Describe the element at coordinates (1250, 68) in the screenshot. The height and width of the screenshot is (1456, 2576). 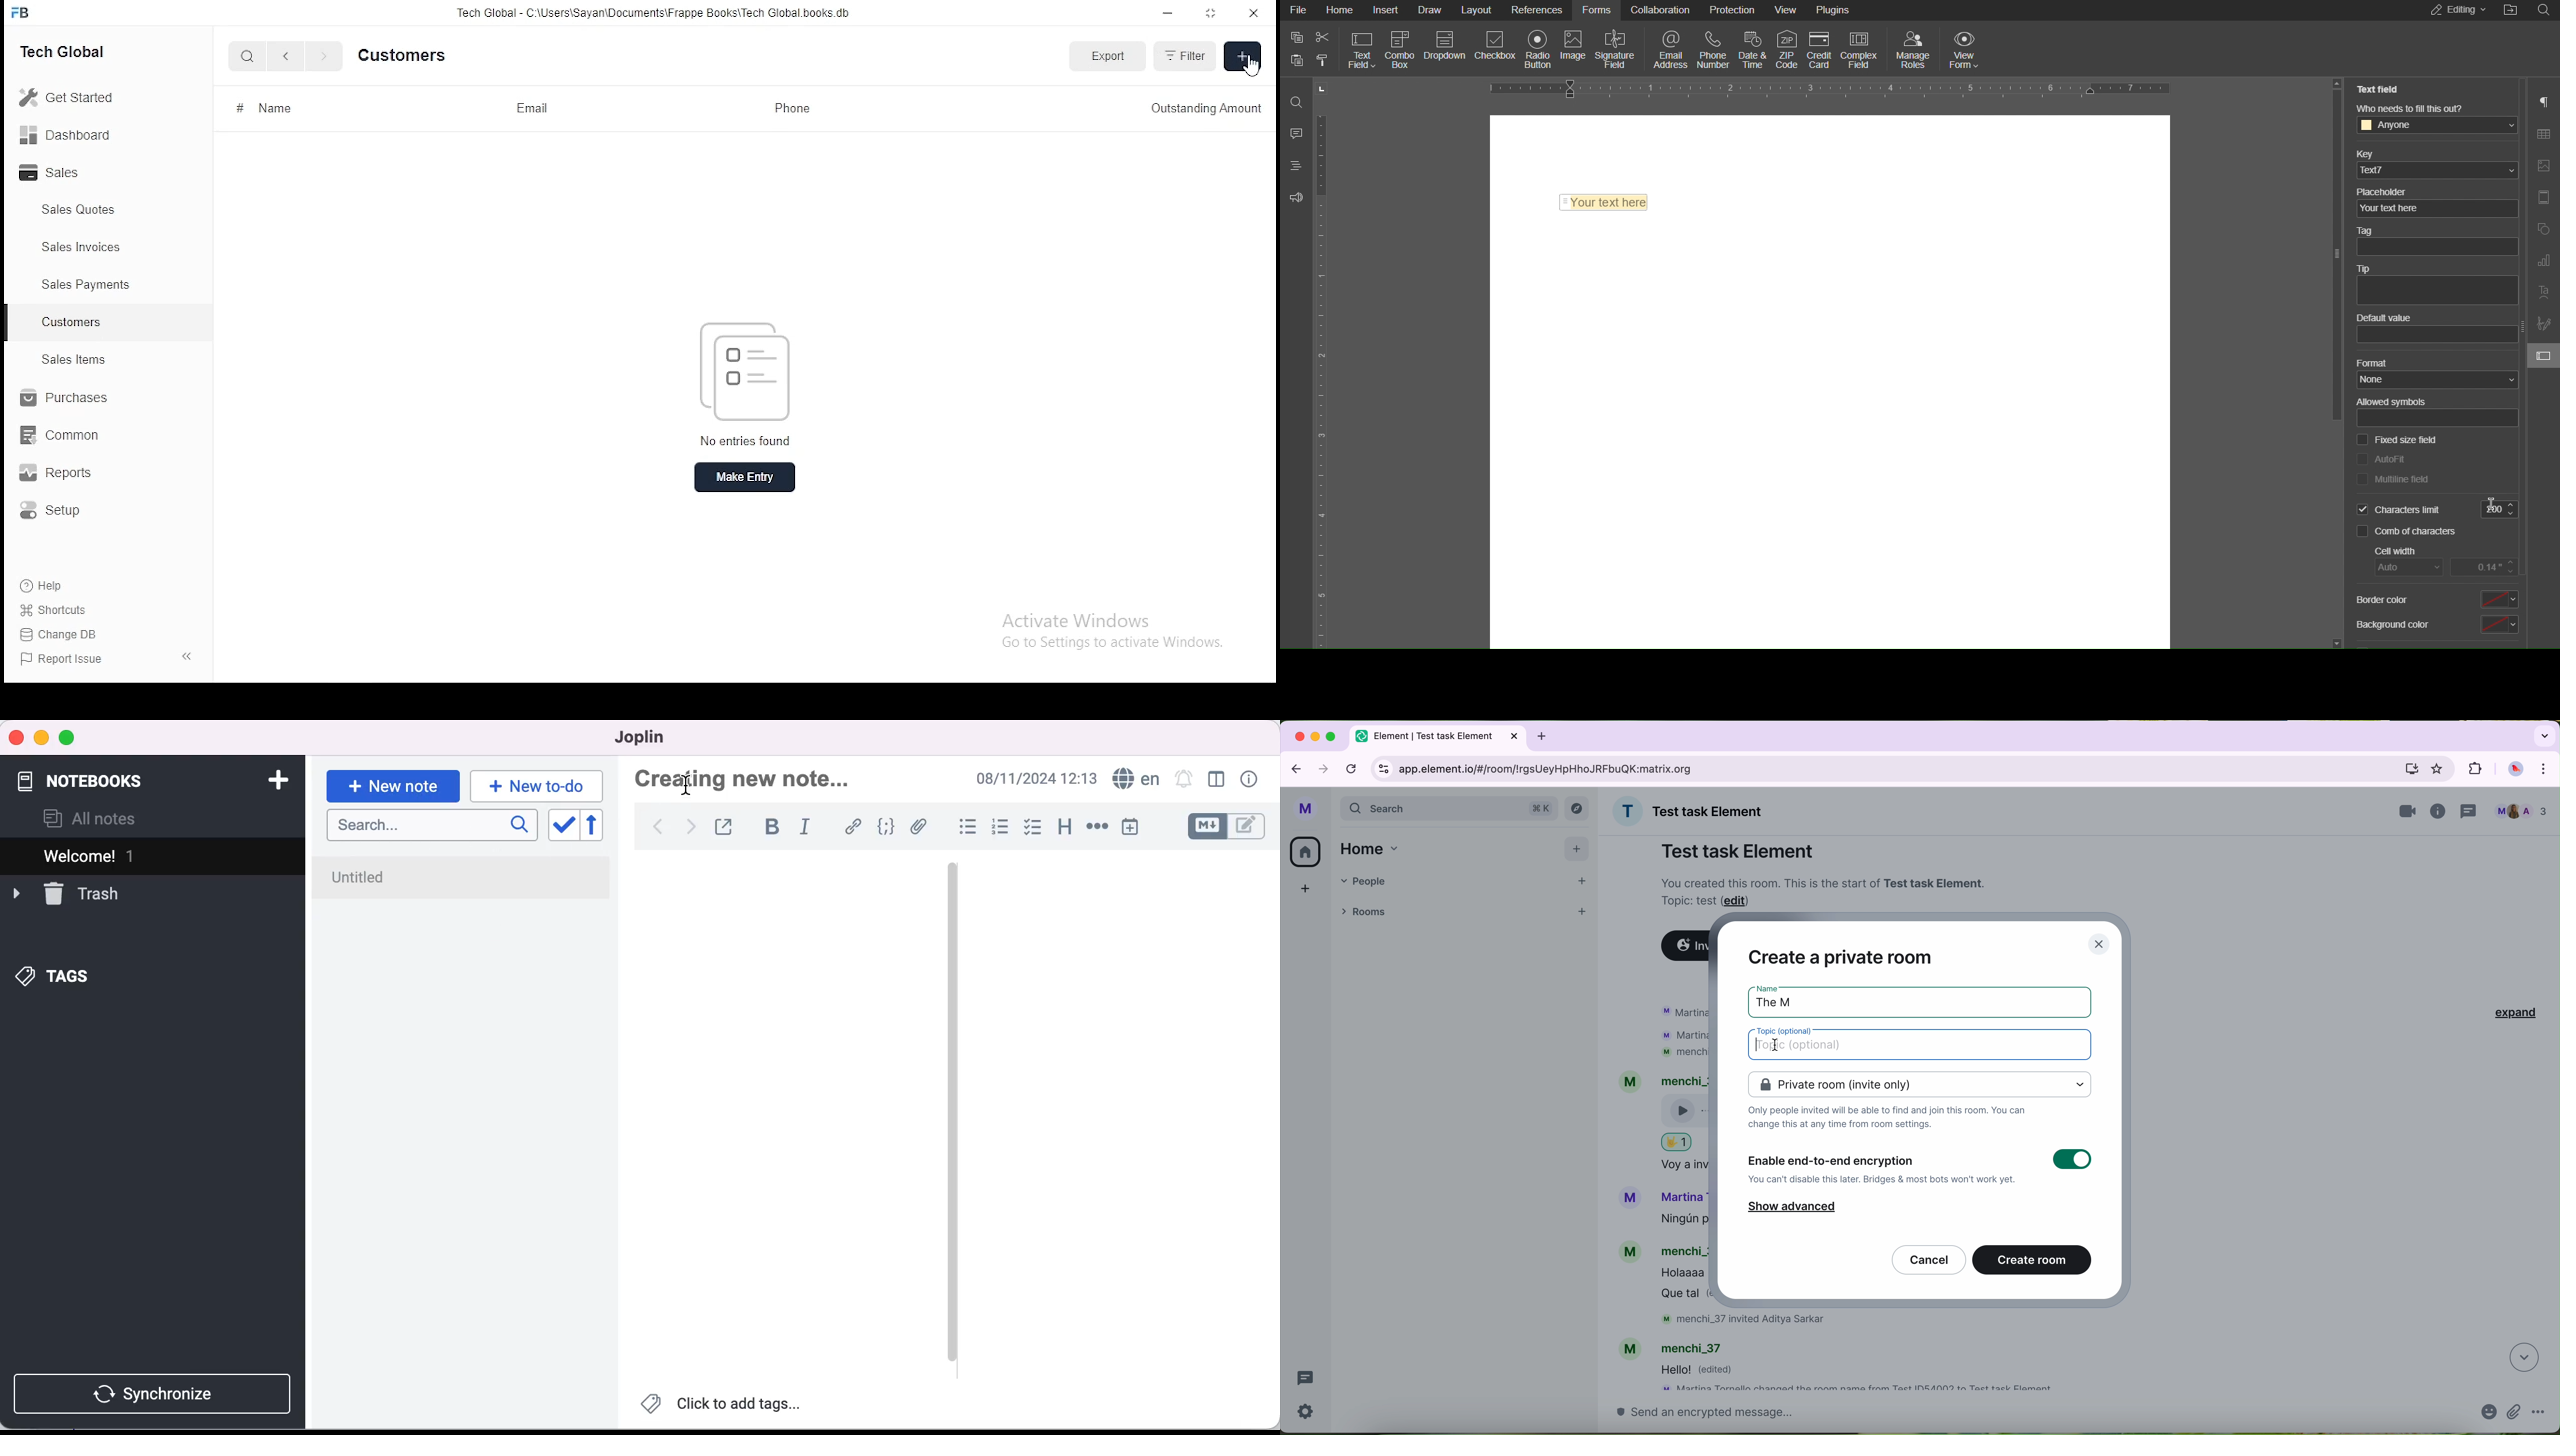
I see `mouse pointer` at that location.